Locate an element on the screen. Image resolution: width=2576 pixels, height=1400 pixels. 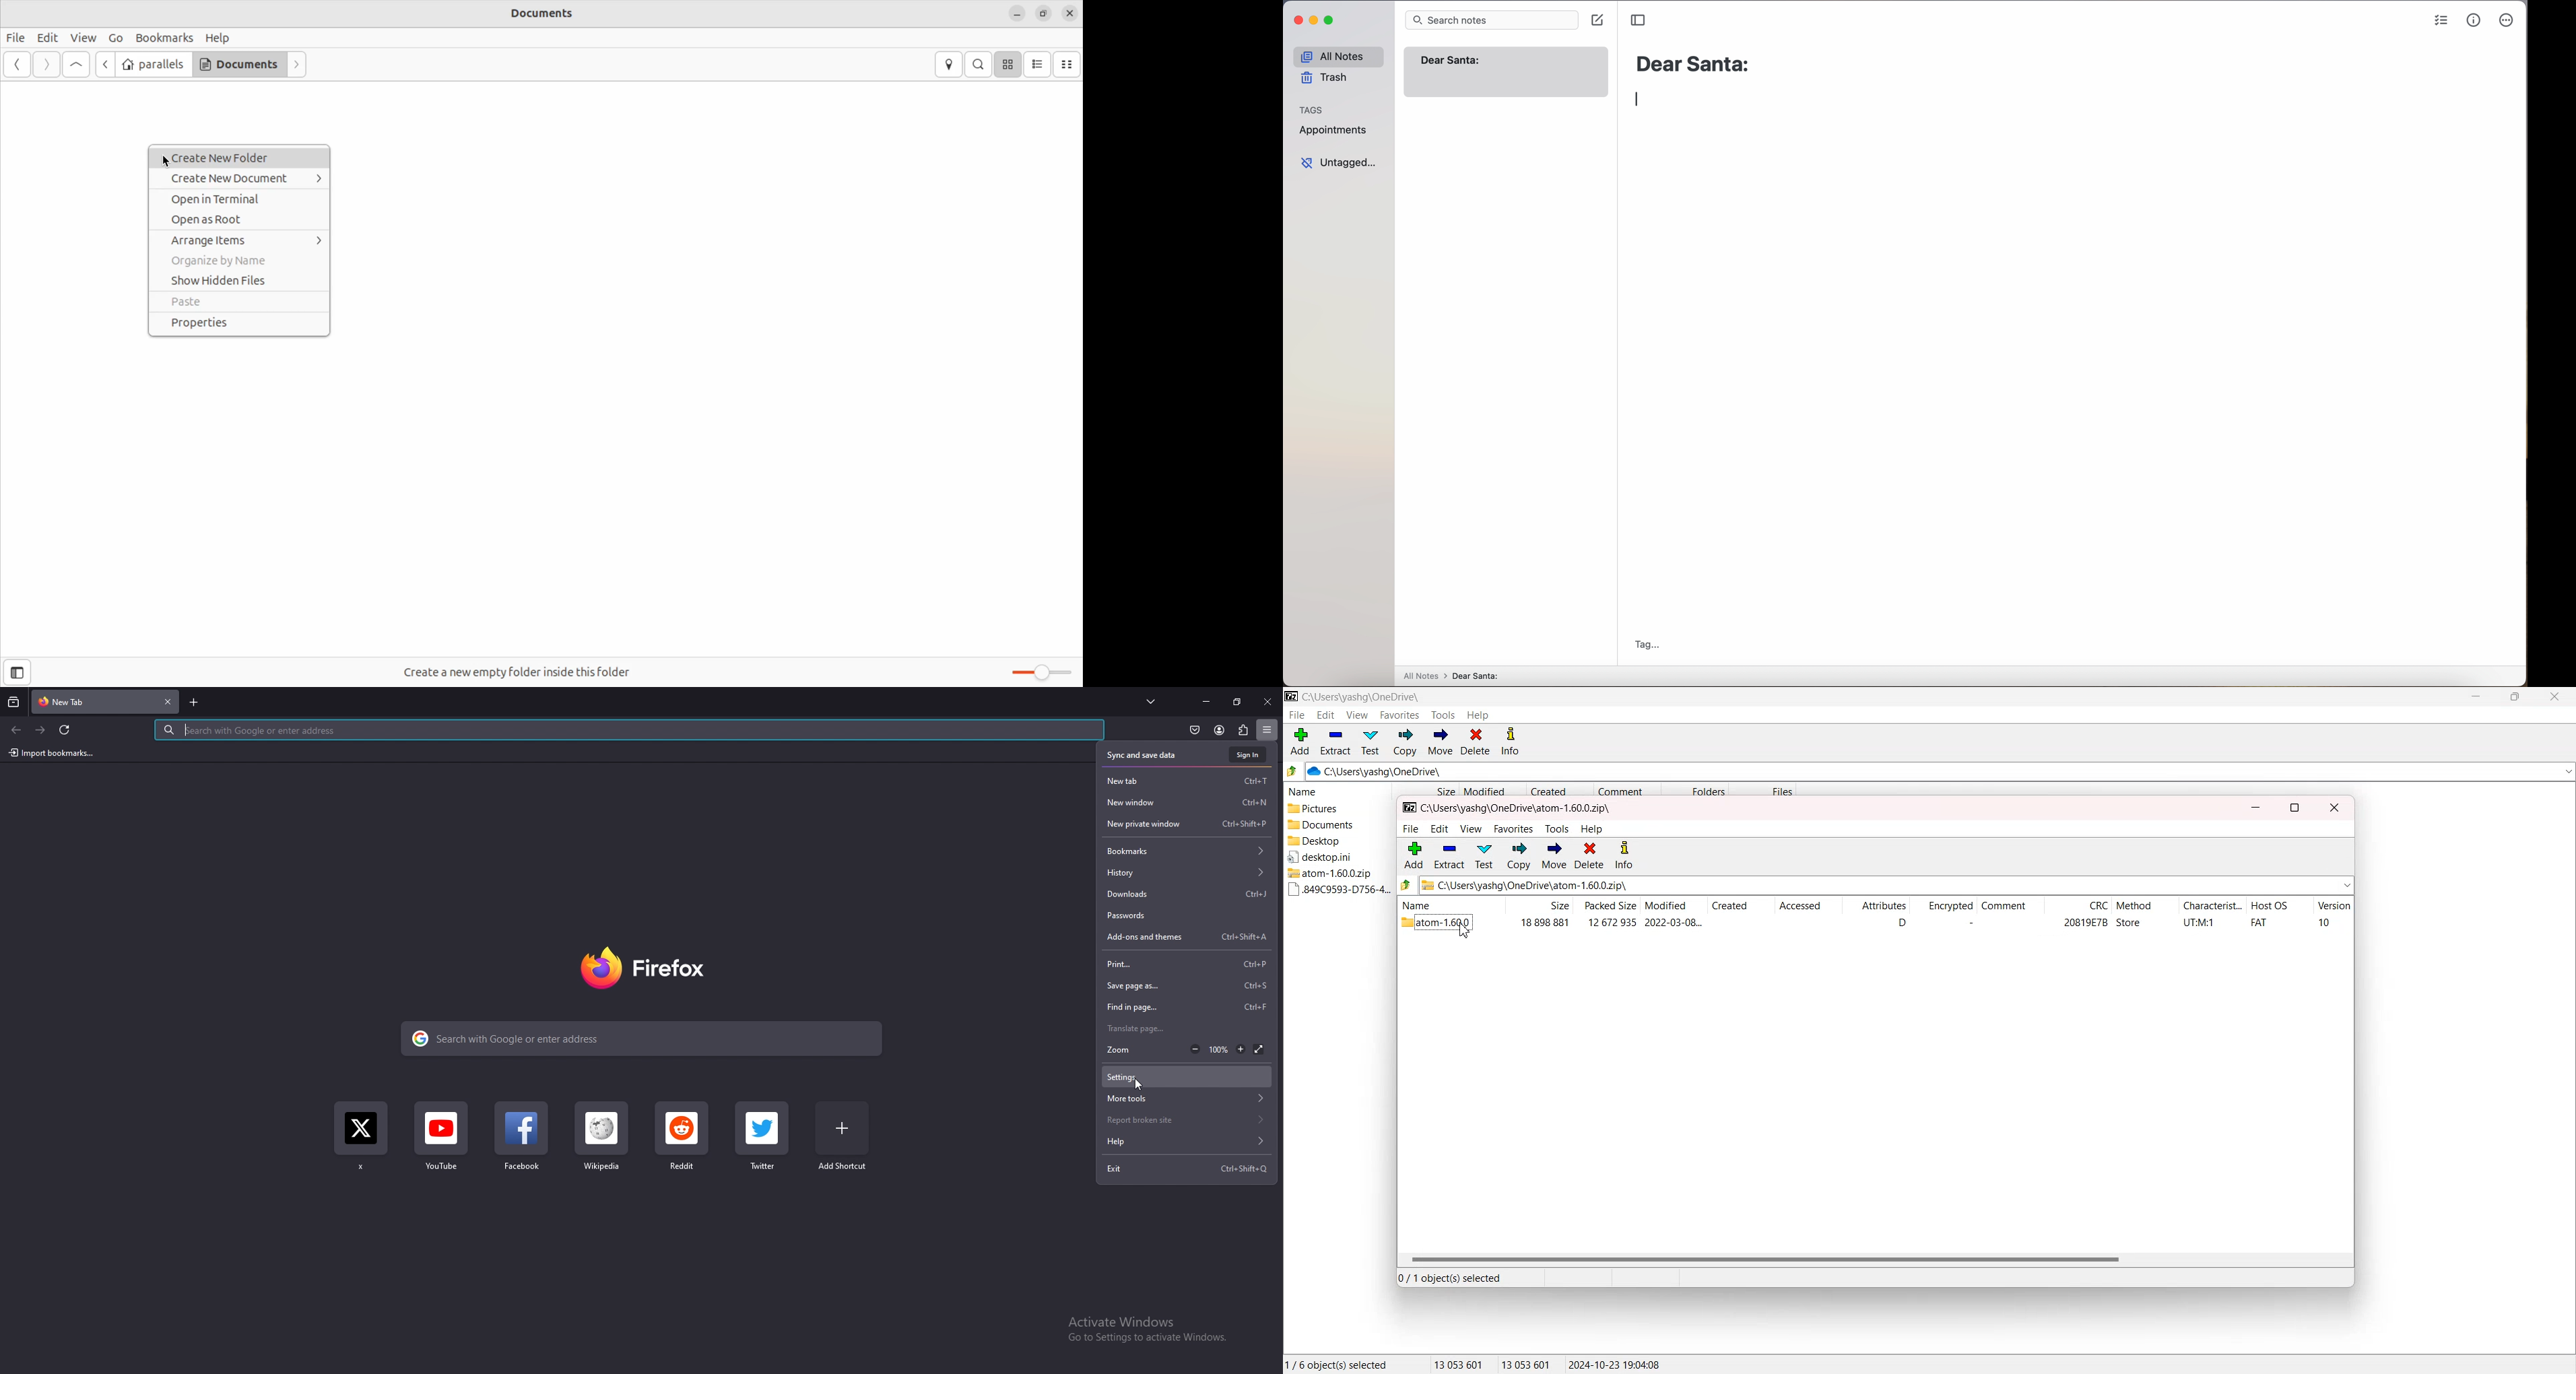
history is located at coordinates (1186, 873).